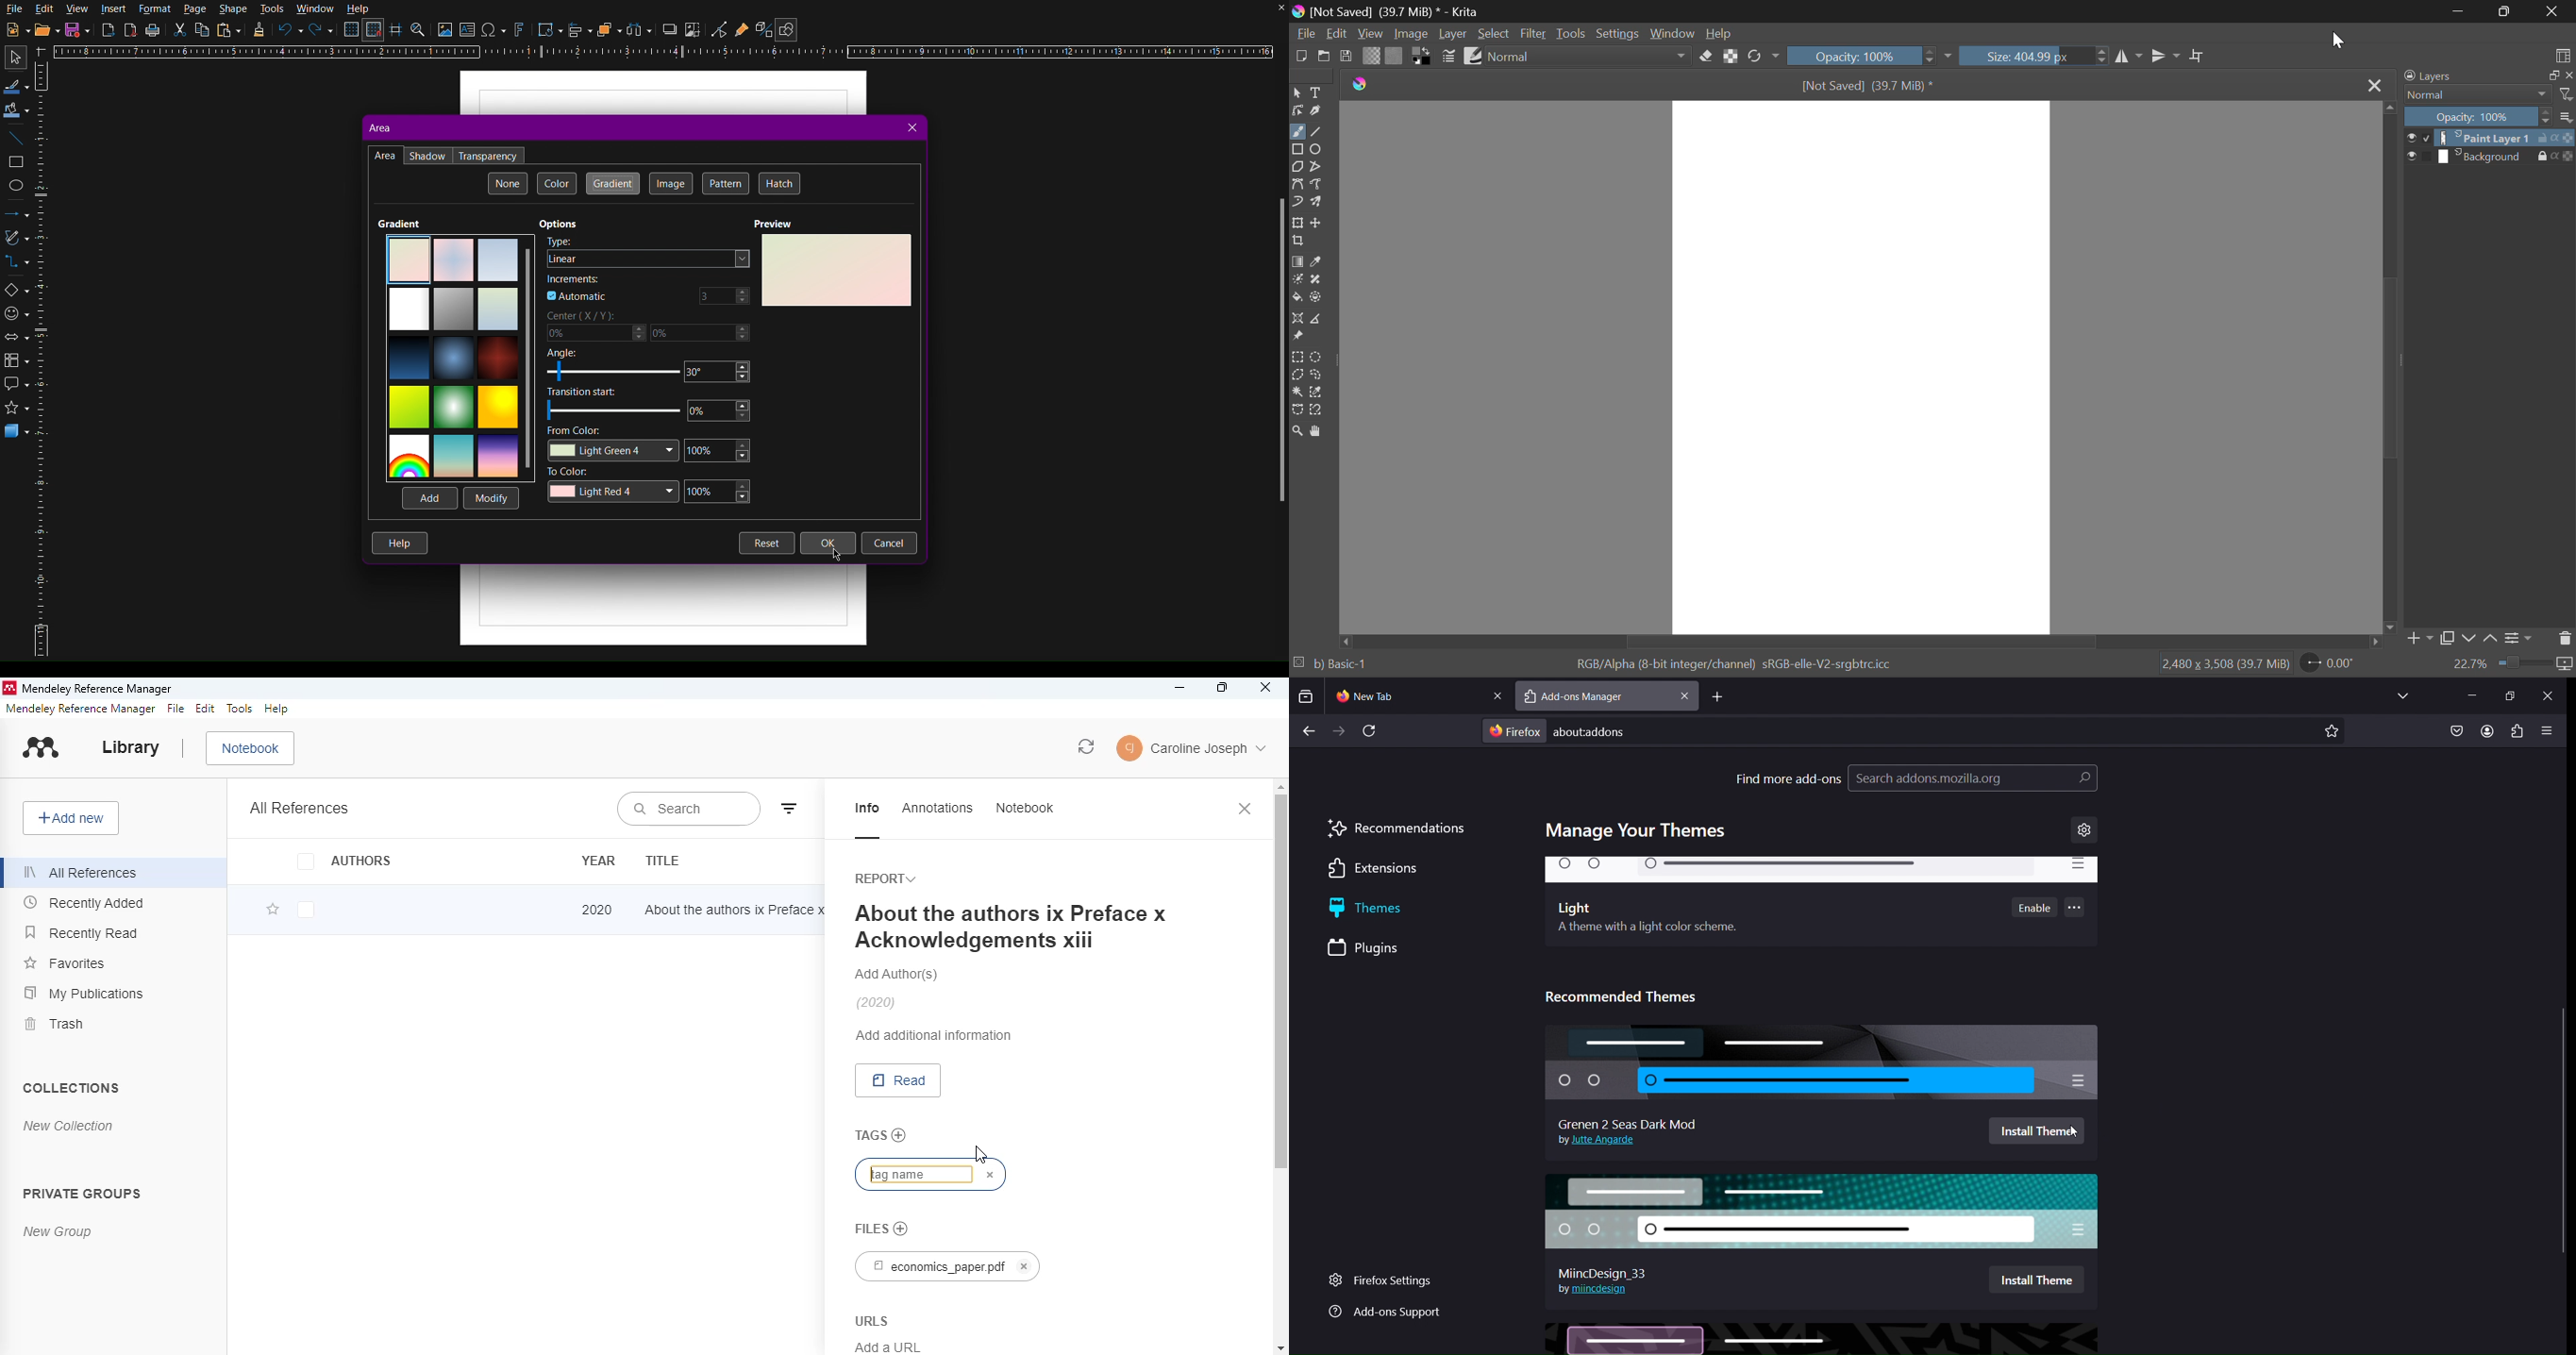  I want to click on Paint Layer, so click(2492, 138).